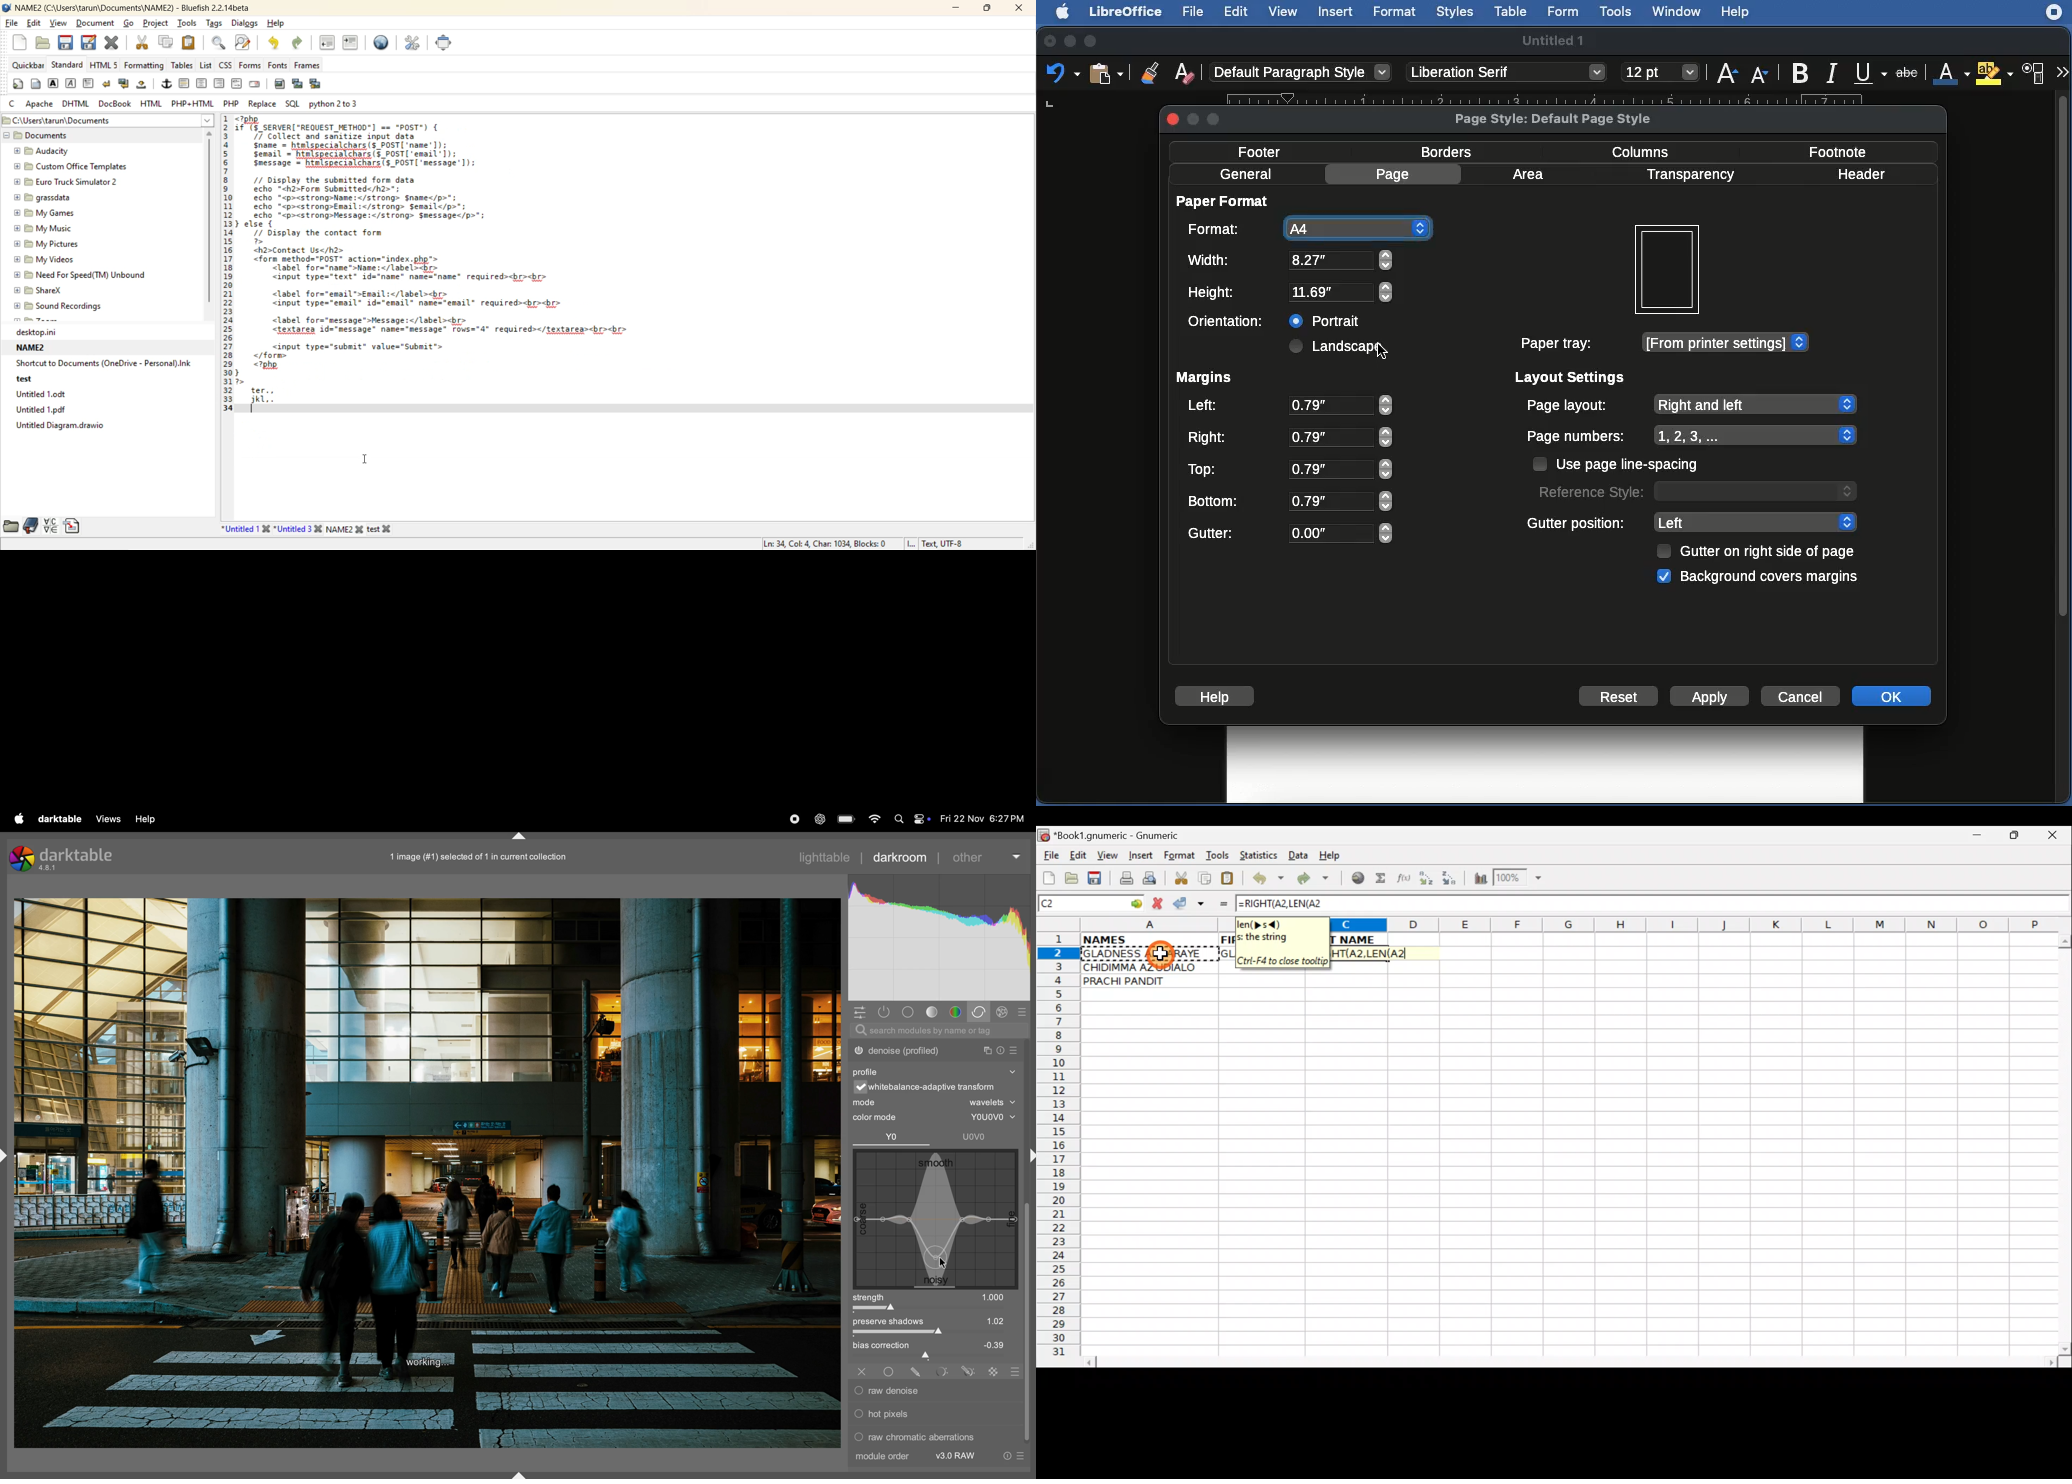 This screenshot has height=1484, width=2072. What do you see at coordinates (1184, 75) in the screenshot?
I see `Clear formatting ` at bounding box center [1184, 75].